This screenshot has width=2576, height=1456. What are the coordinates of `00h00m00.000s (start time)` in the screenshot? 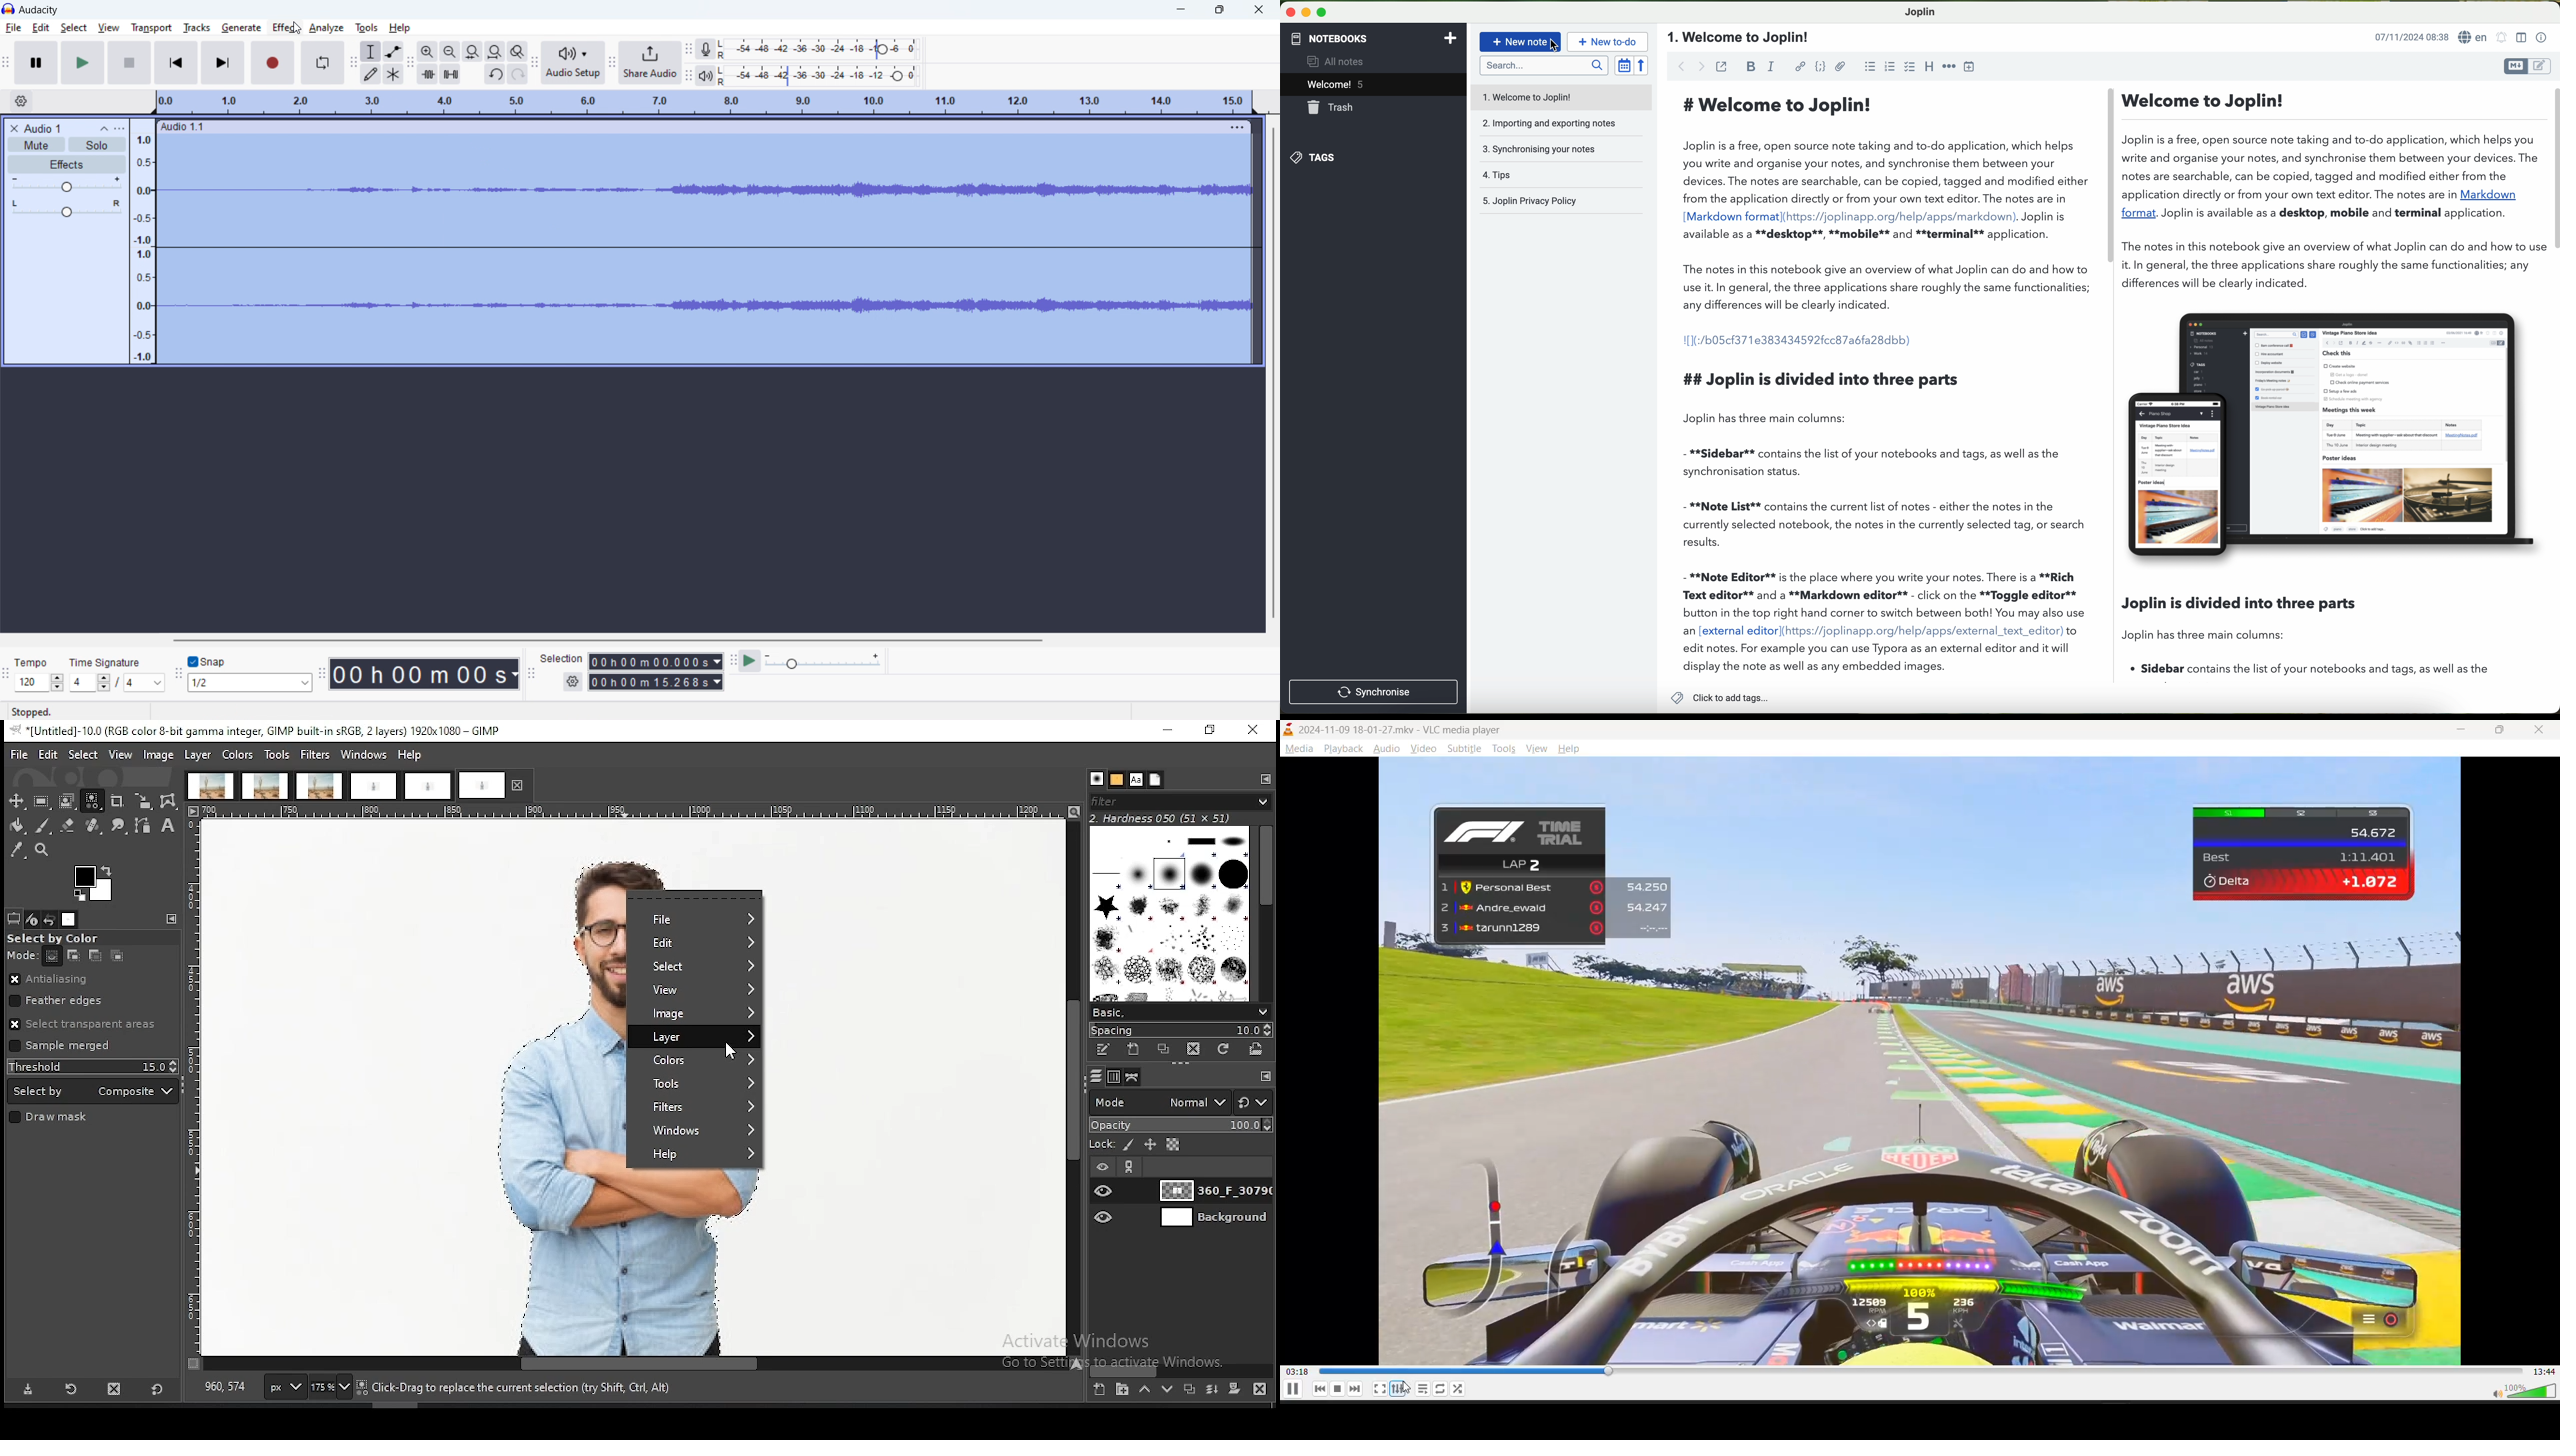 It's located at (655, 660).